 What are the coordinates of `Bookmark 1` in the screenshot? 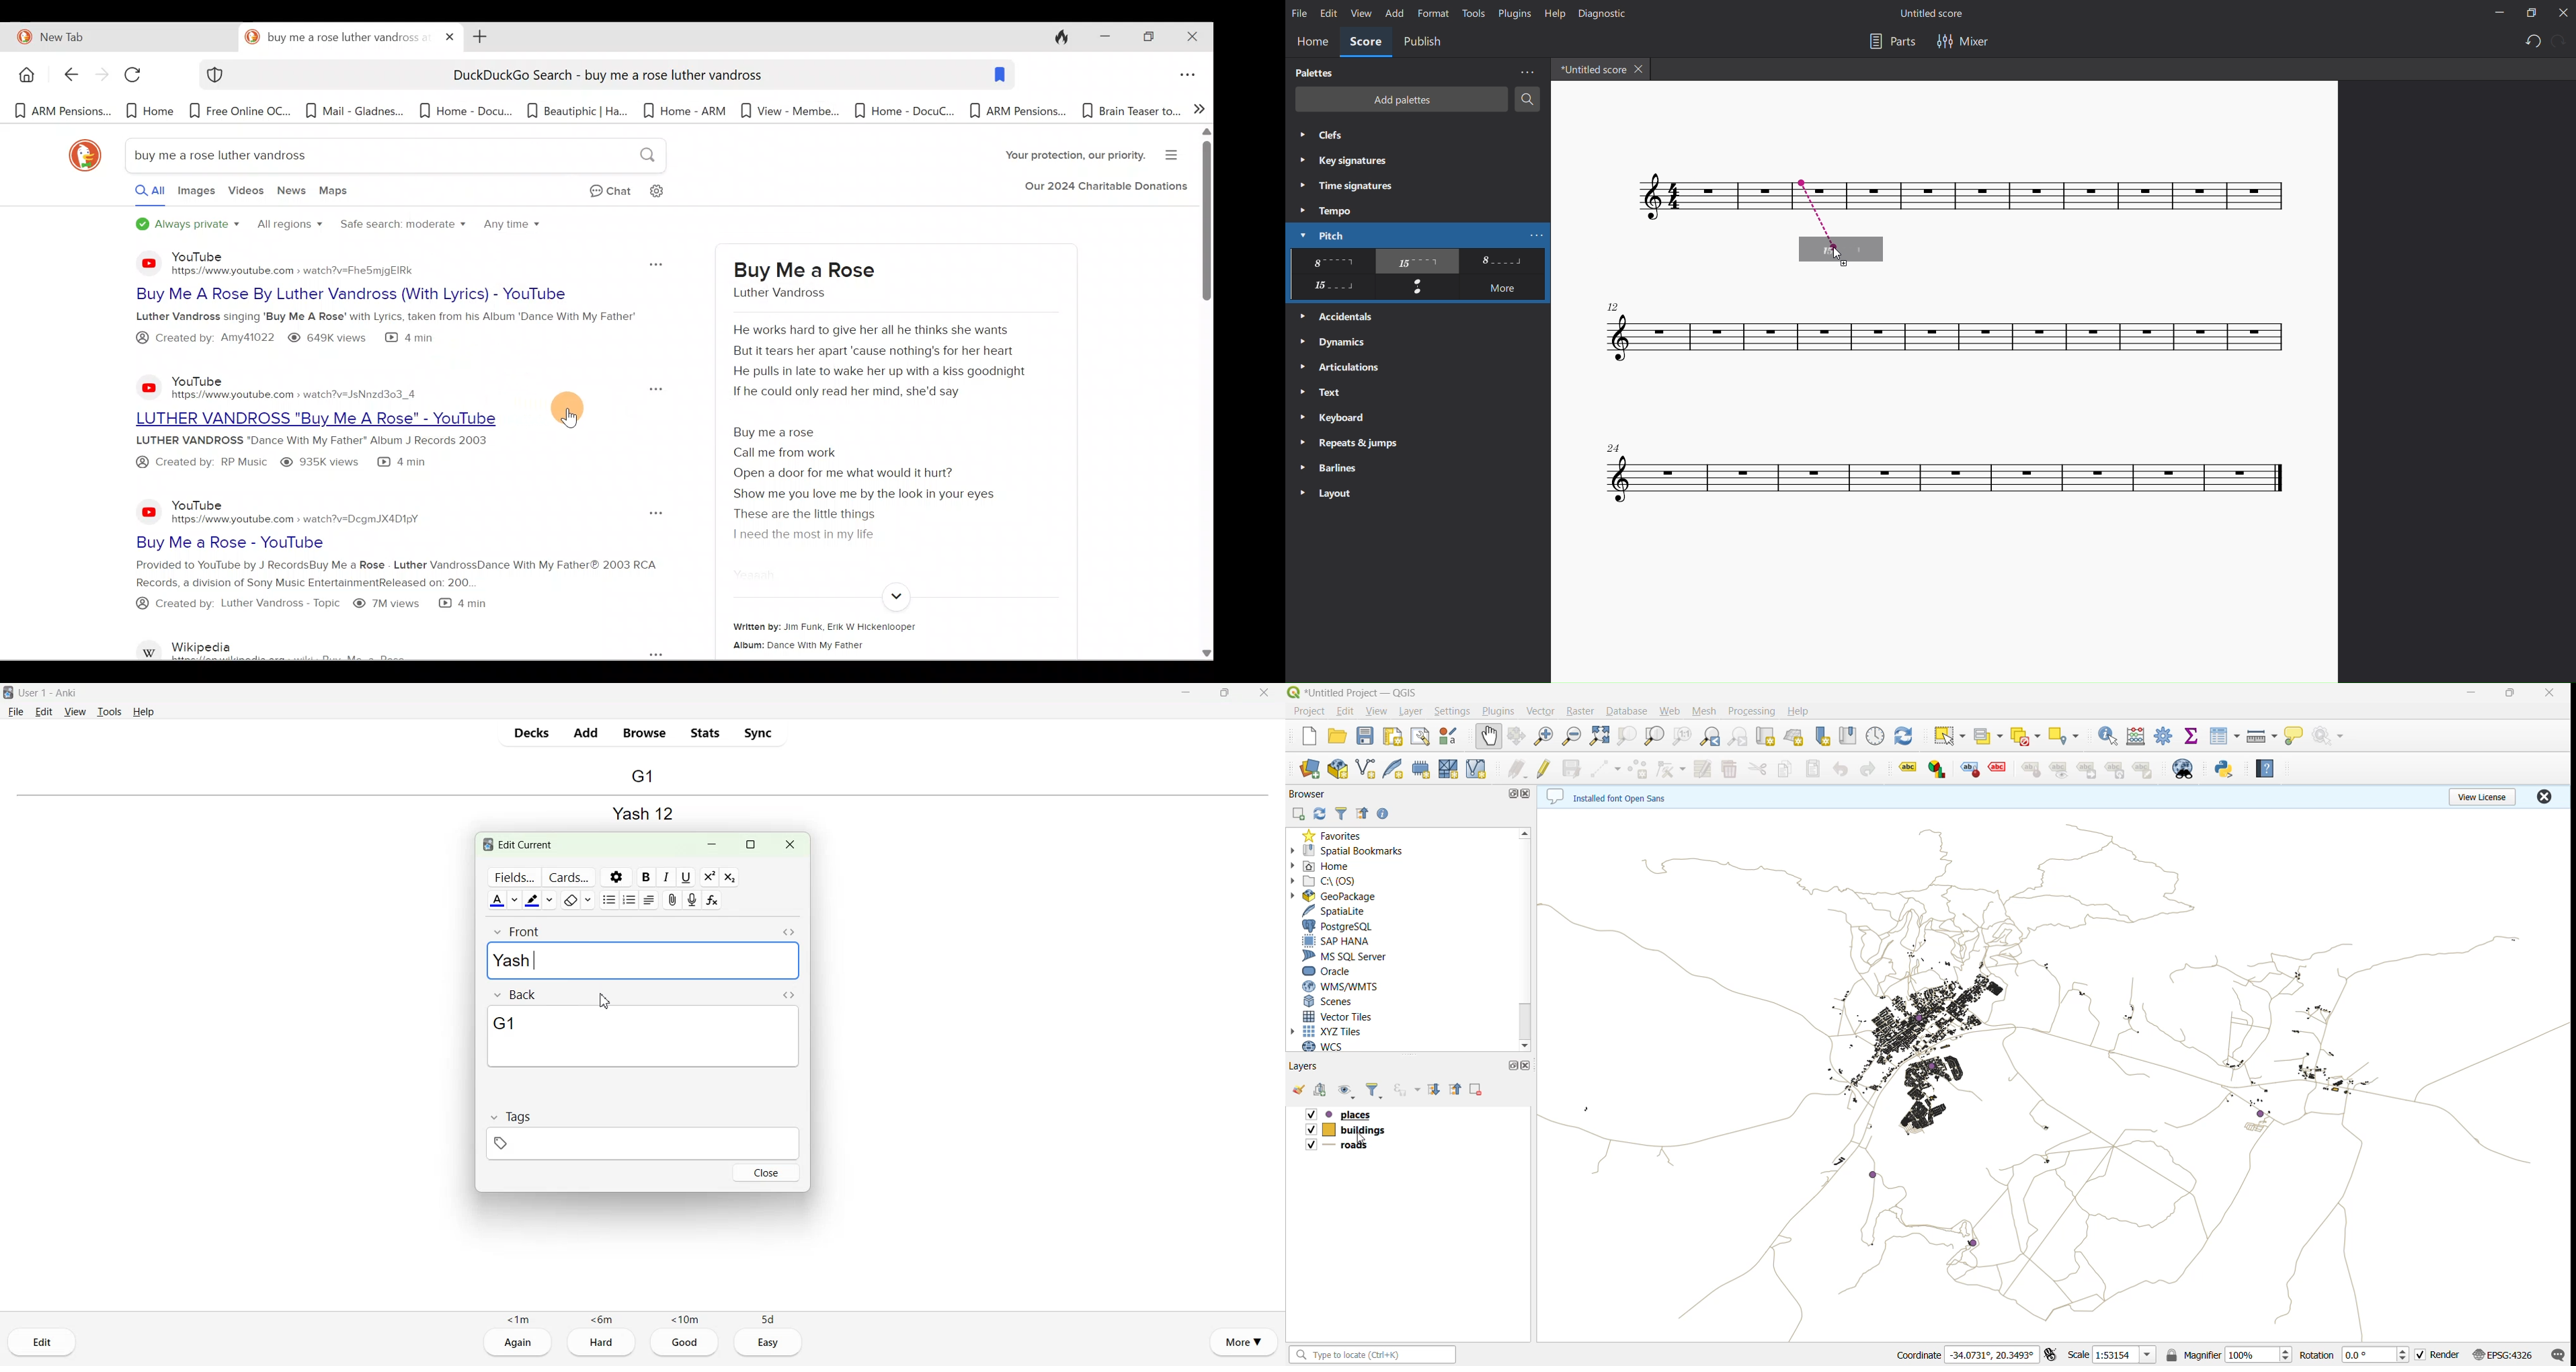 It's located at (61, 112).